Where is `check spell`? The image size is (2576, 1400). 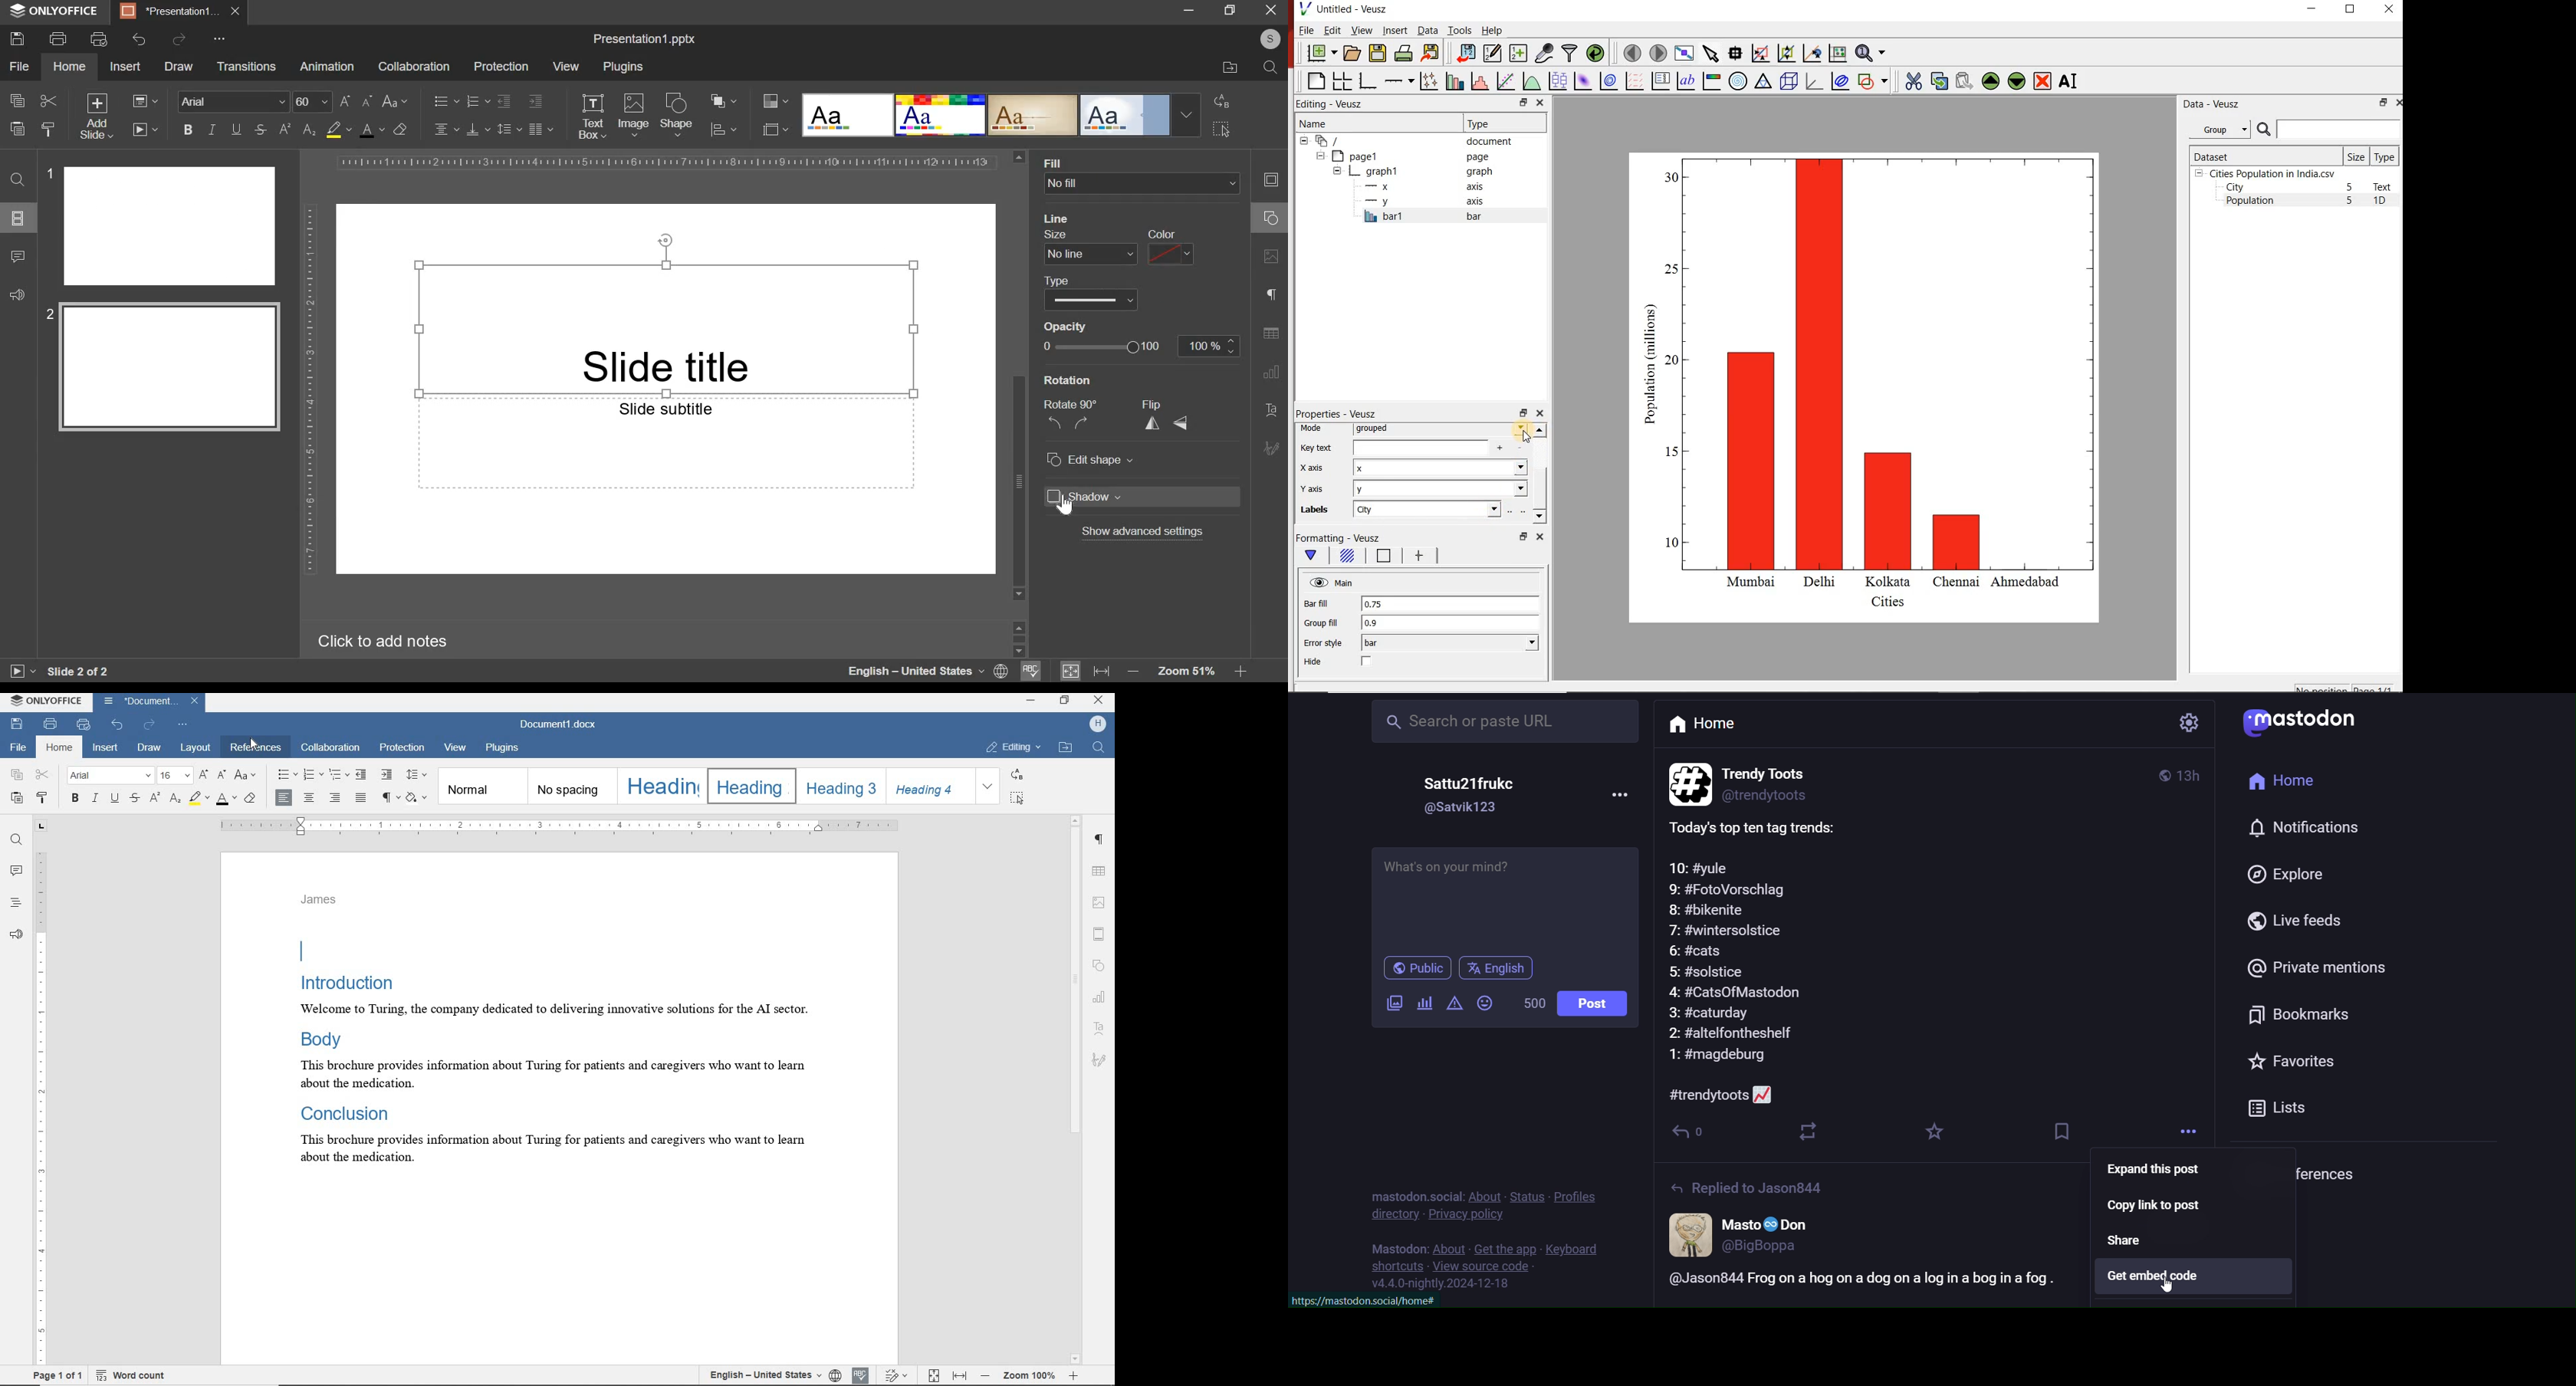 check spell is located at coordinates (1029, 672).